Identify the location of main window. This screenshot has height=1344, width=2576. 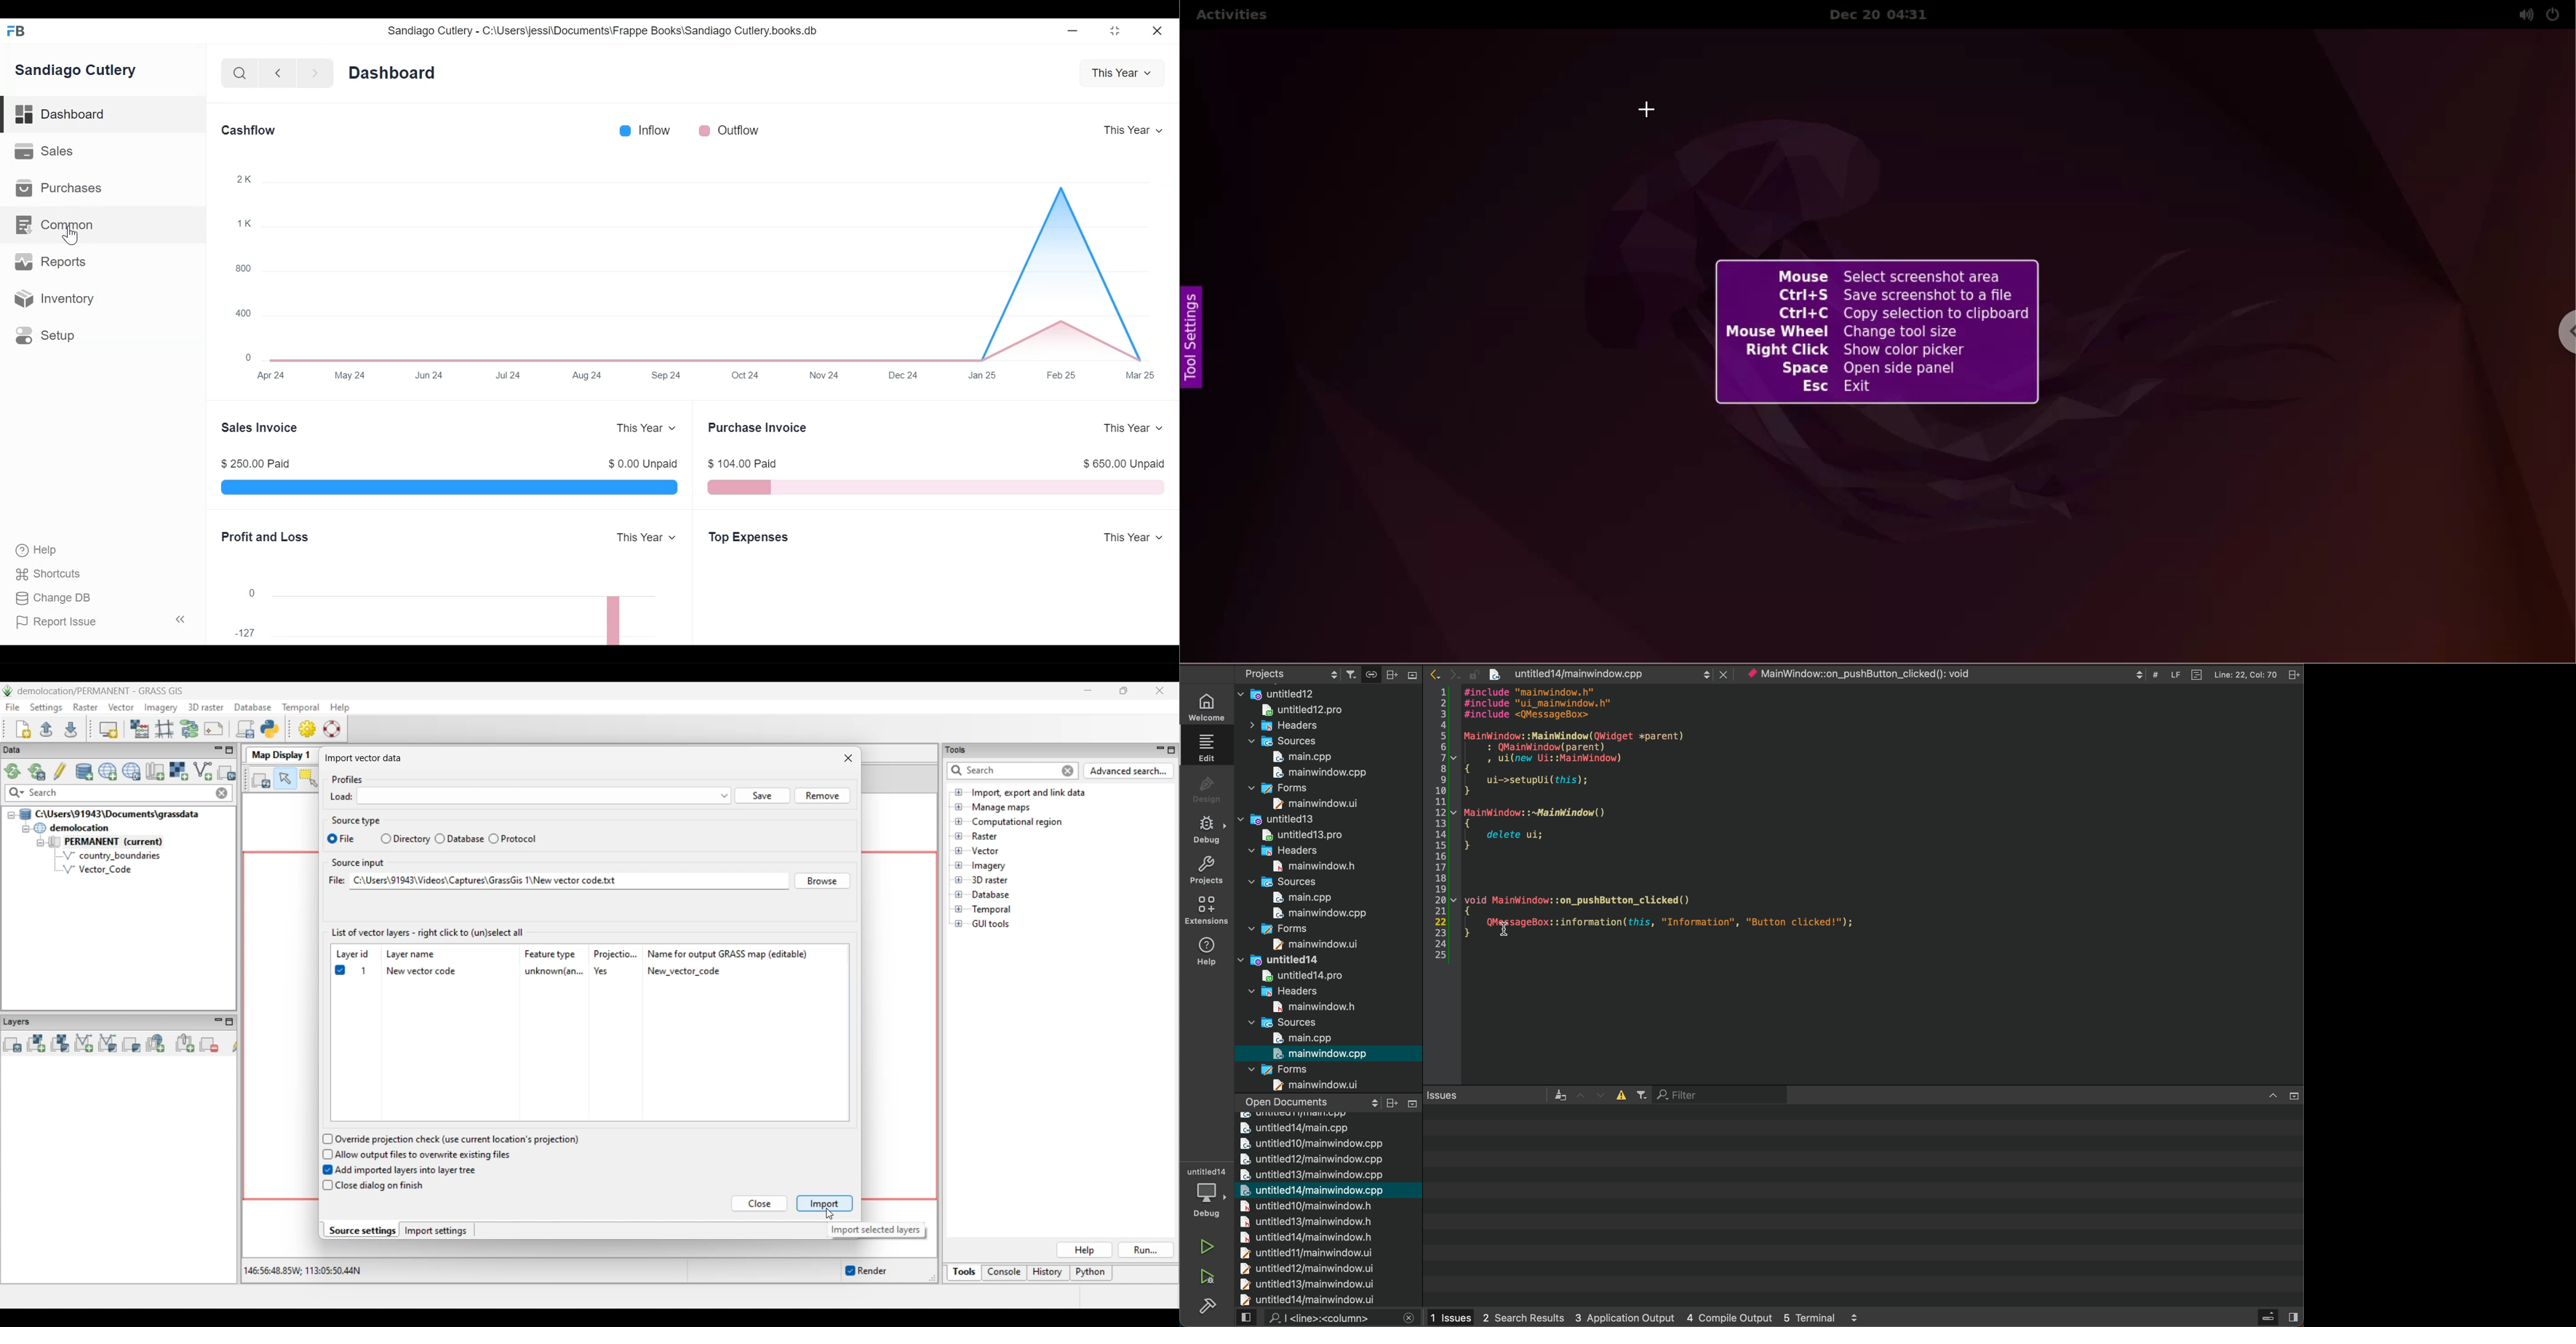
(1310, 803).